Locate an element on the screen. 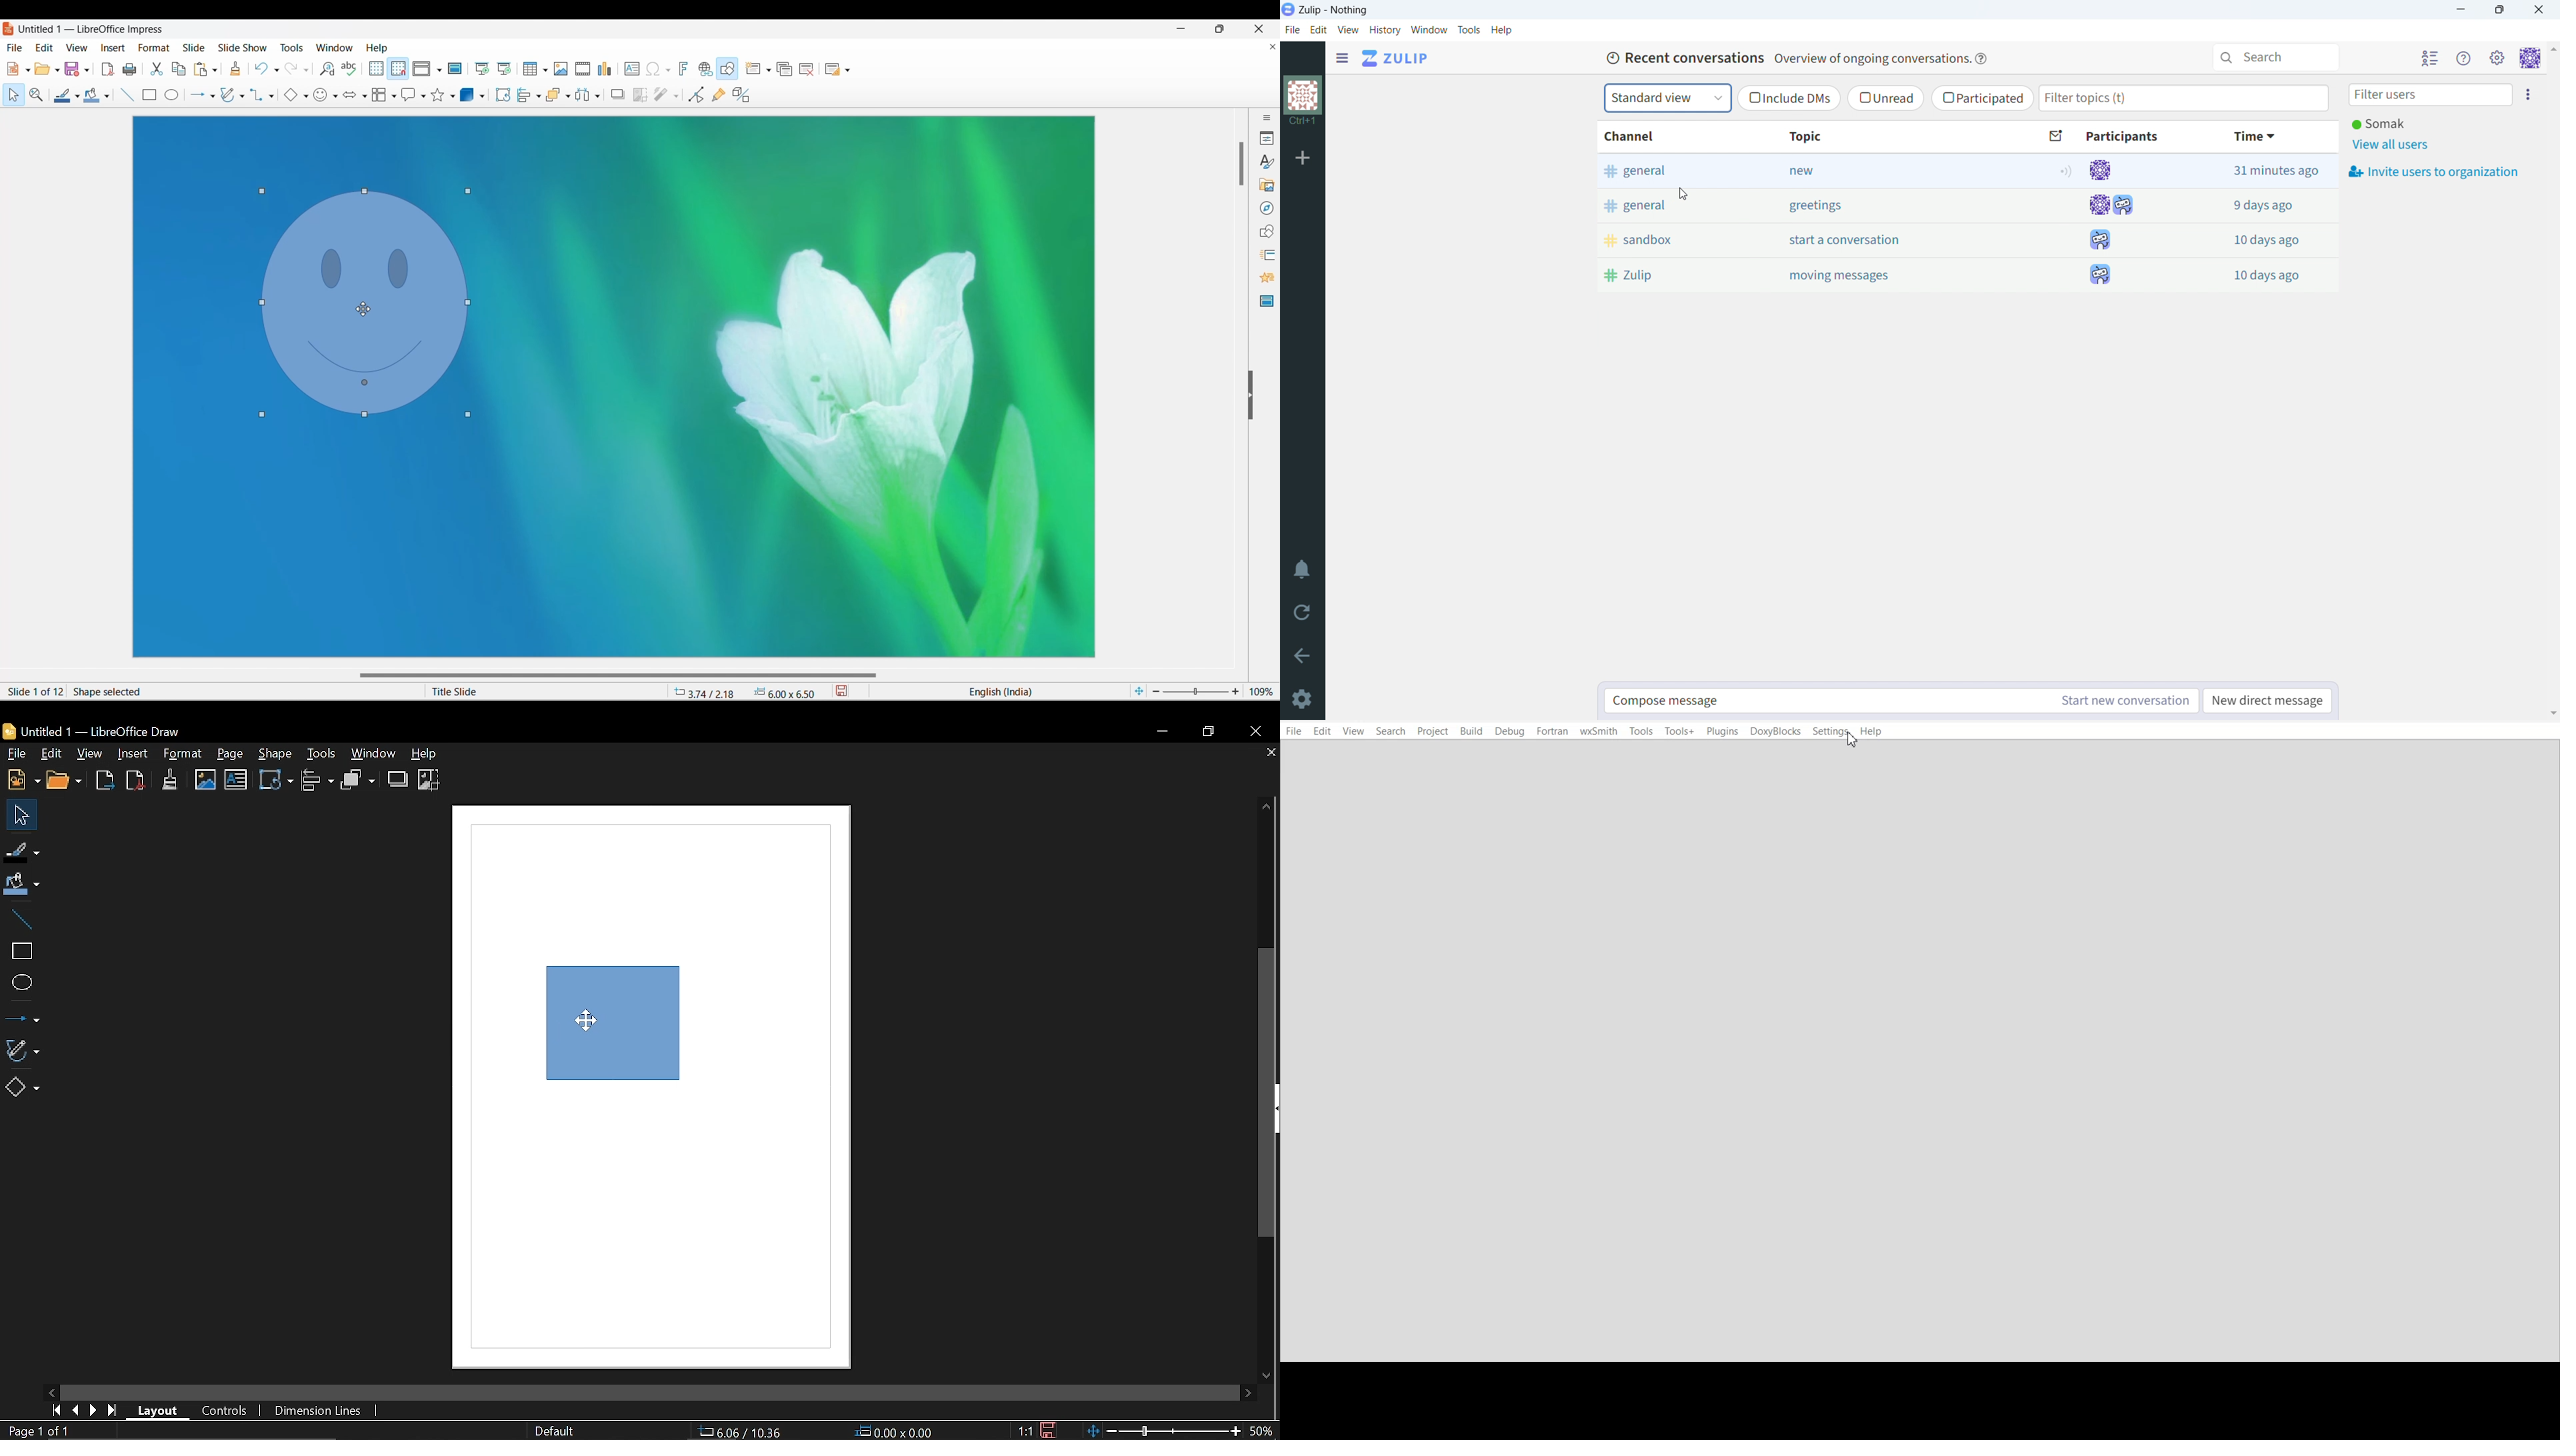 The image size is (2576, 1456). save modifications to document is located at coordinates (843, 691).